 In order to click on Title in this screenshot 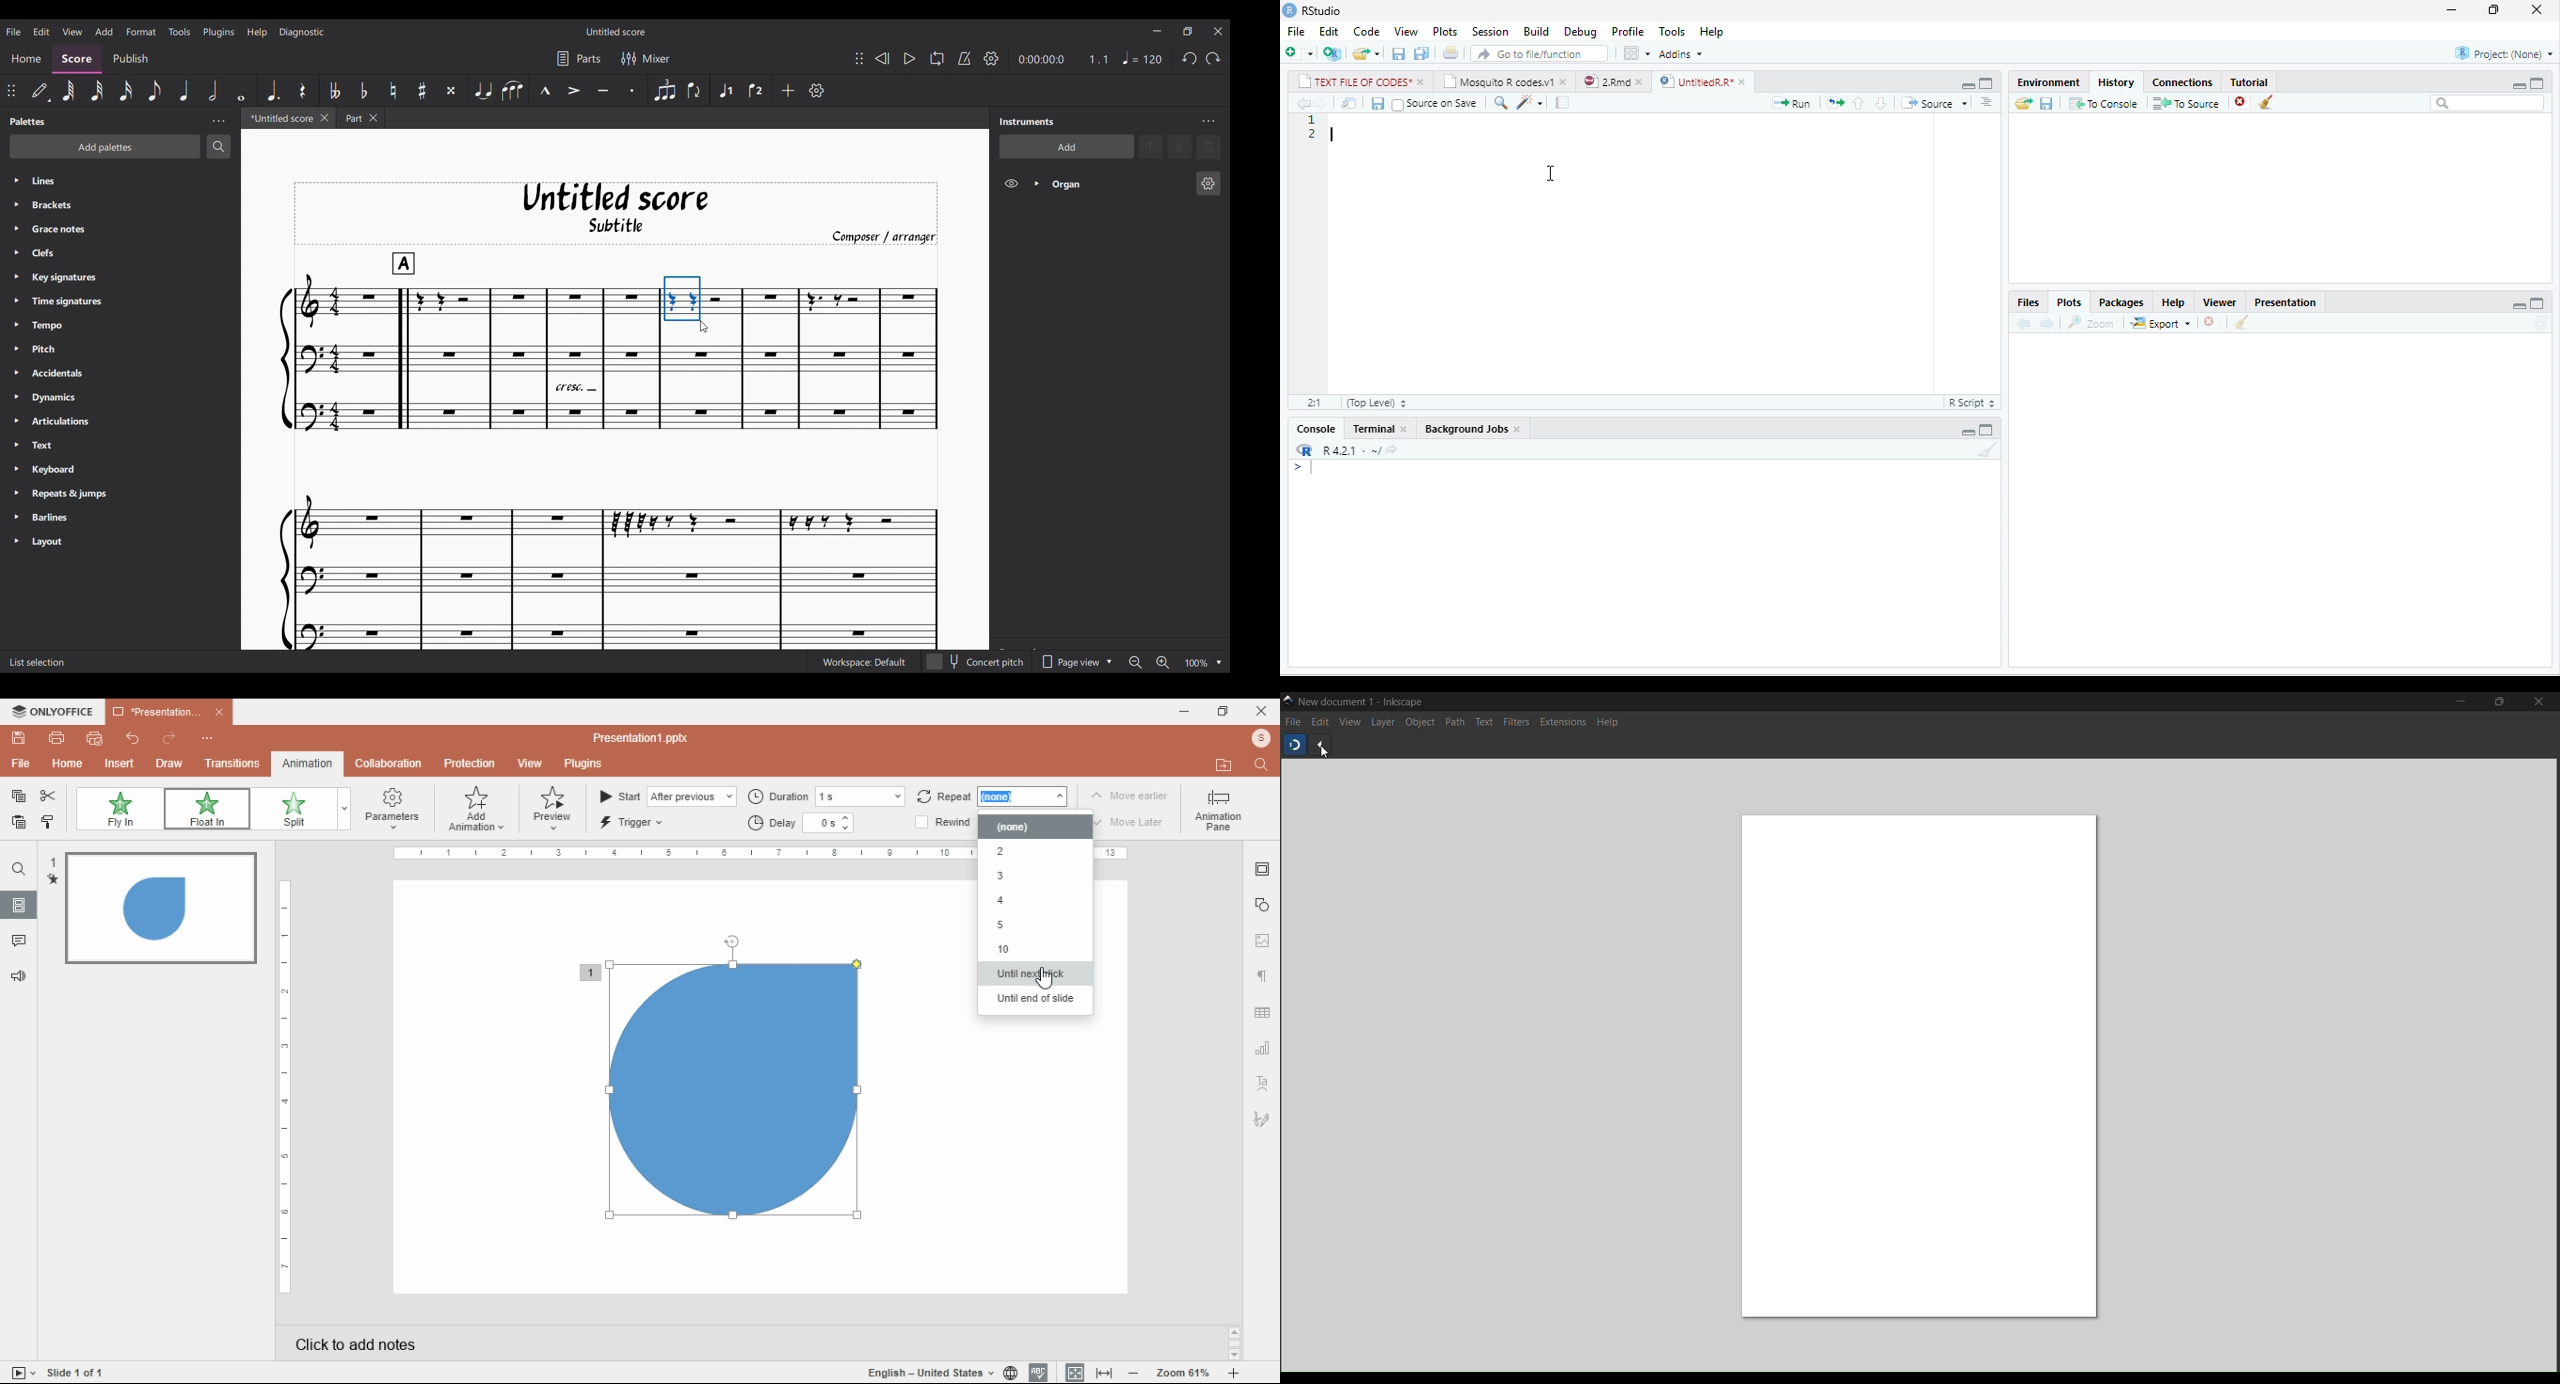, I will do `click(1365, 703)`.